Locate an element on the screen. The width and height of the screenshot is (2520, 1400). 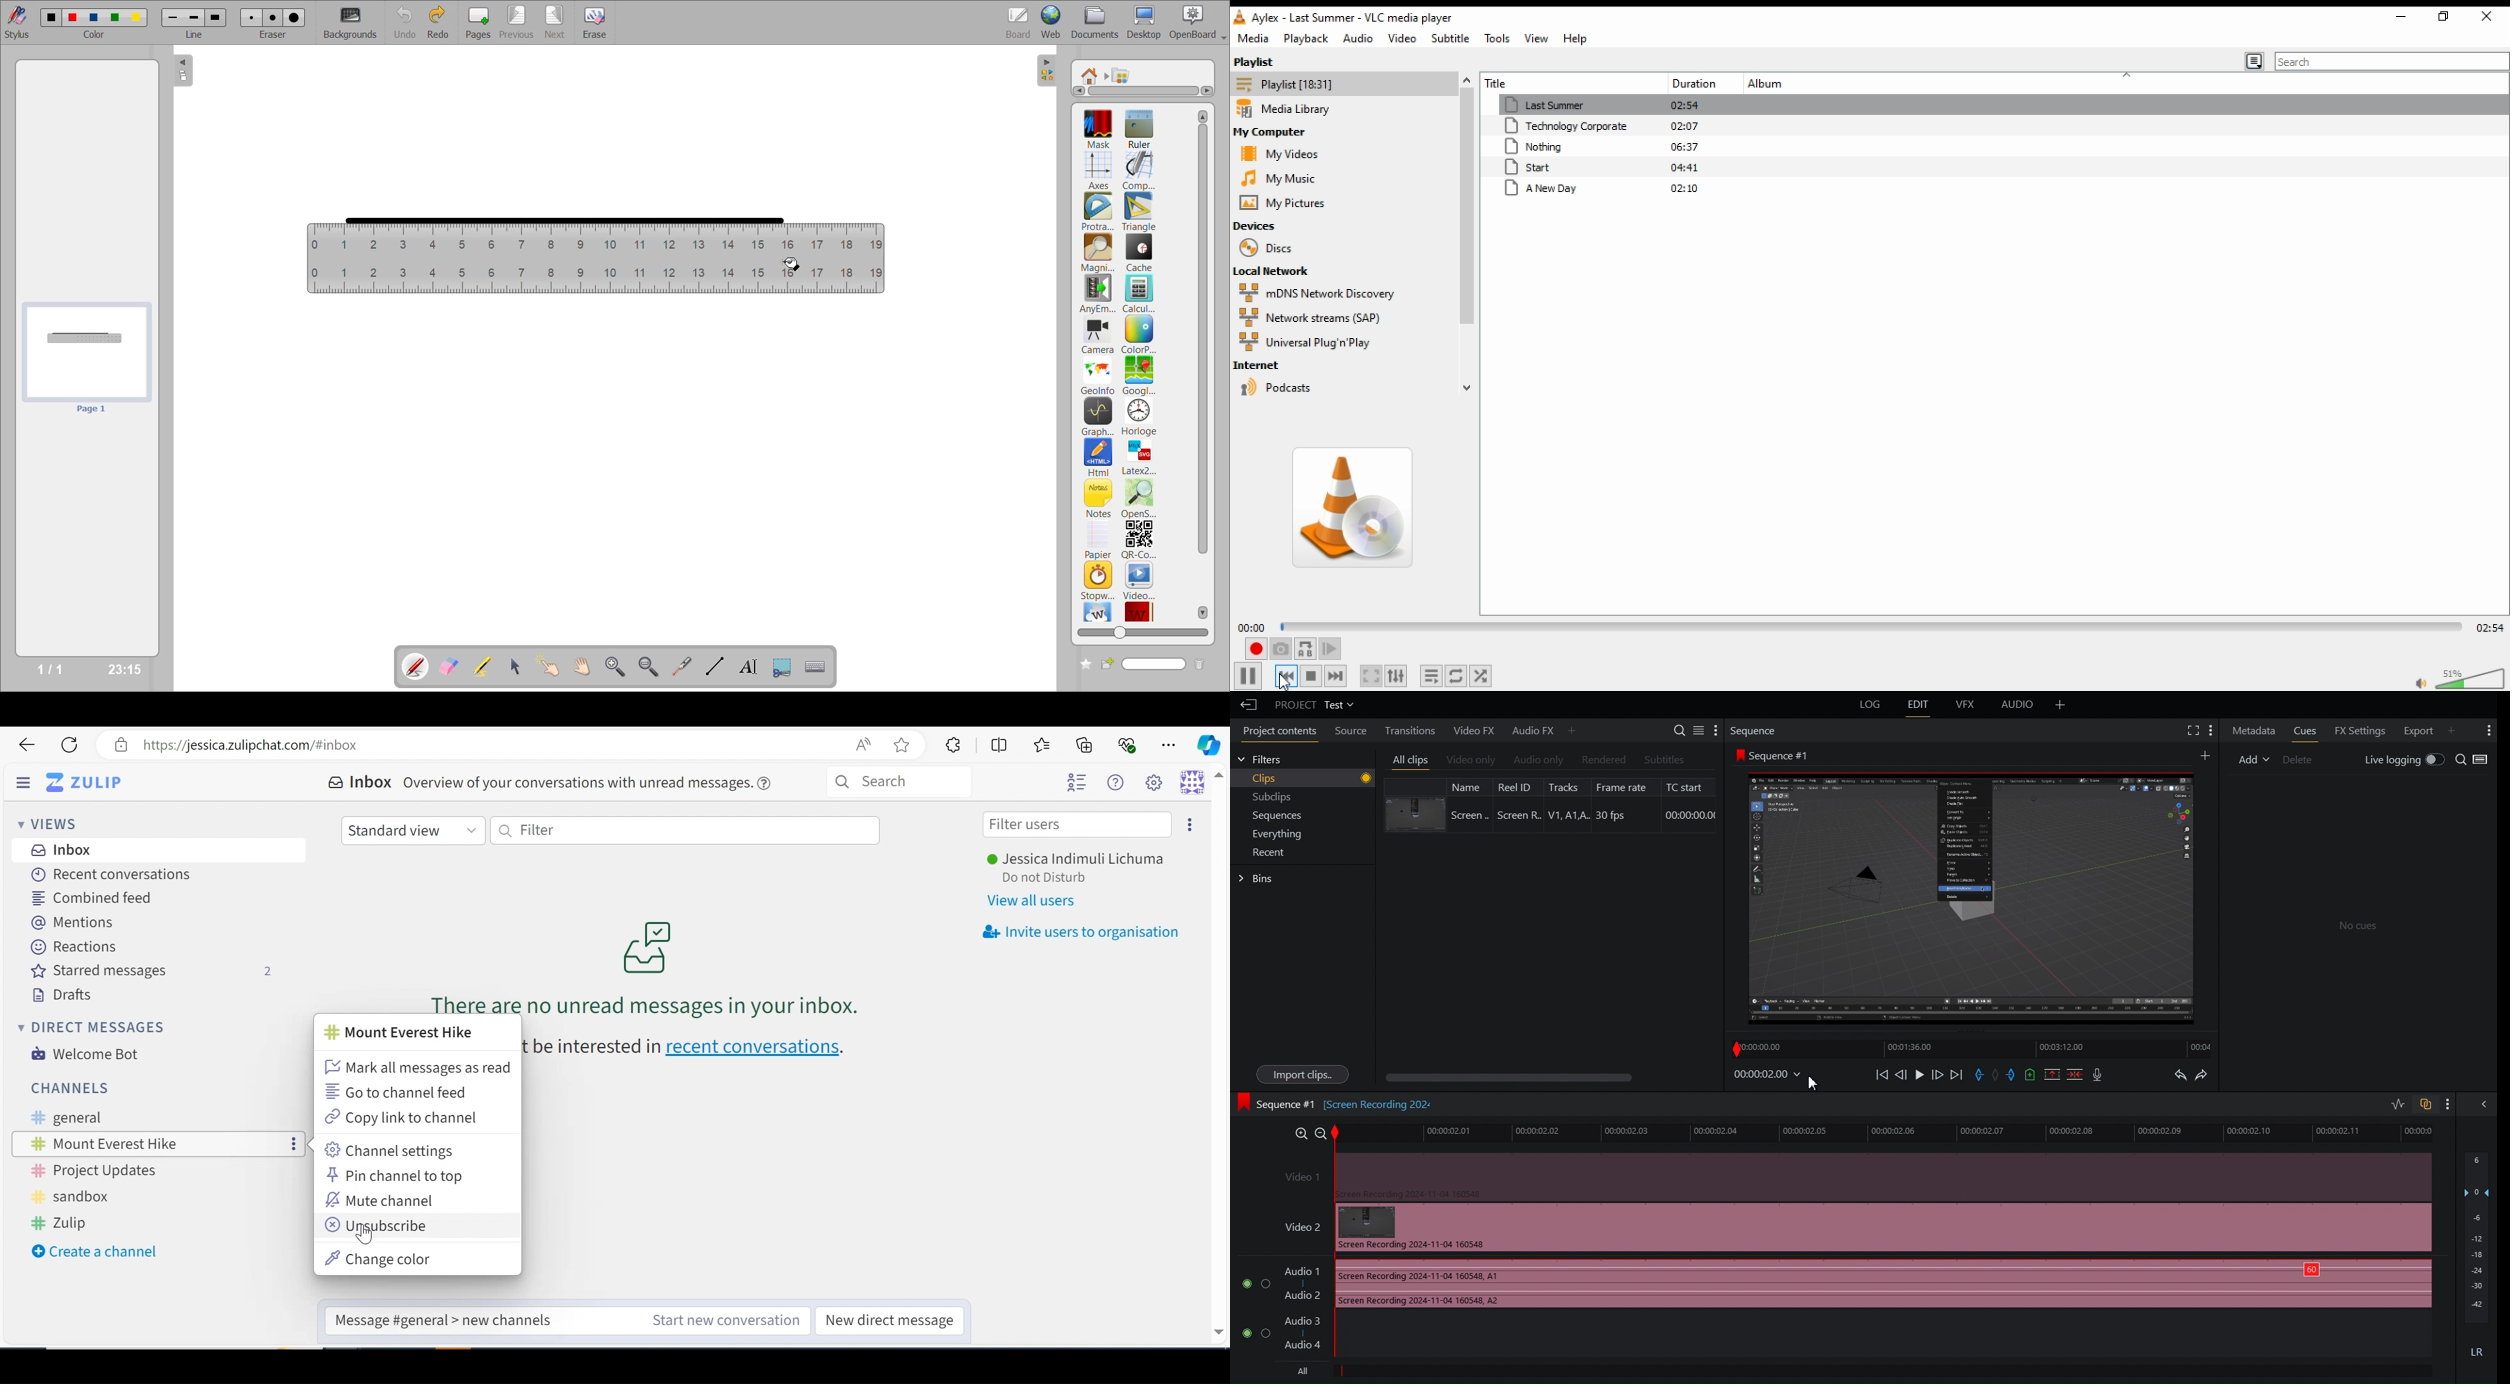
play/pause is located at coordinates (1248, 675).